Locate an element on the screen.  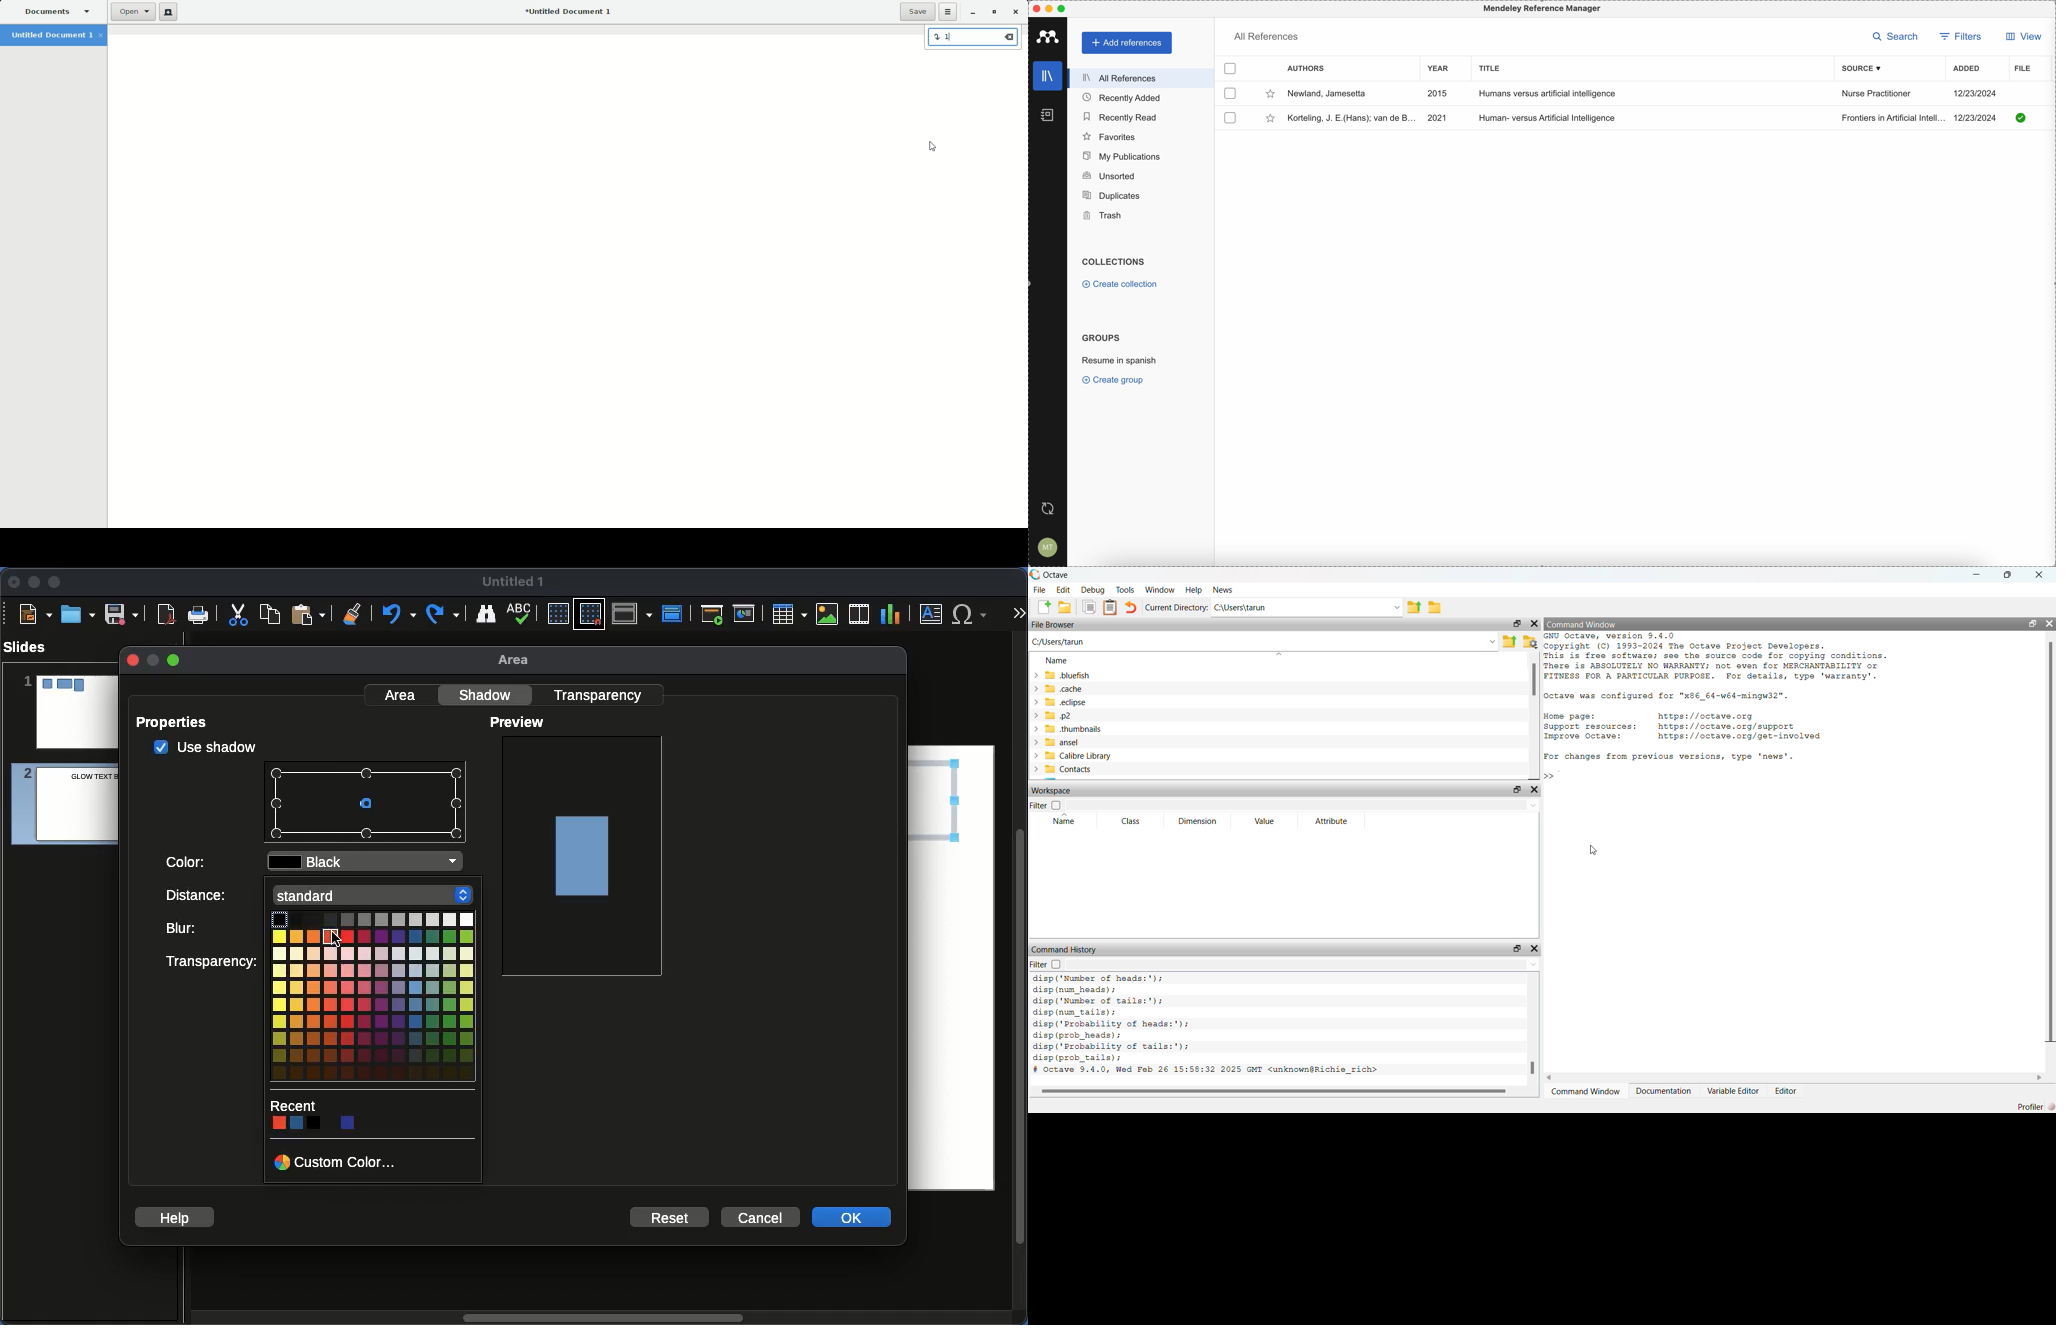
One directory up is located at coordinates (1414, 606).